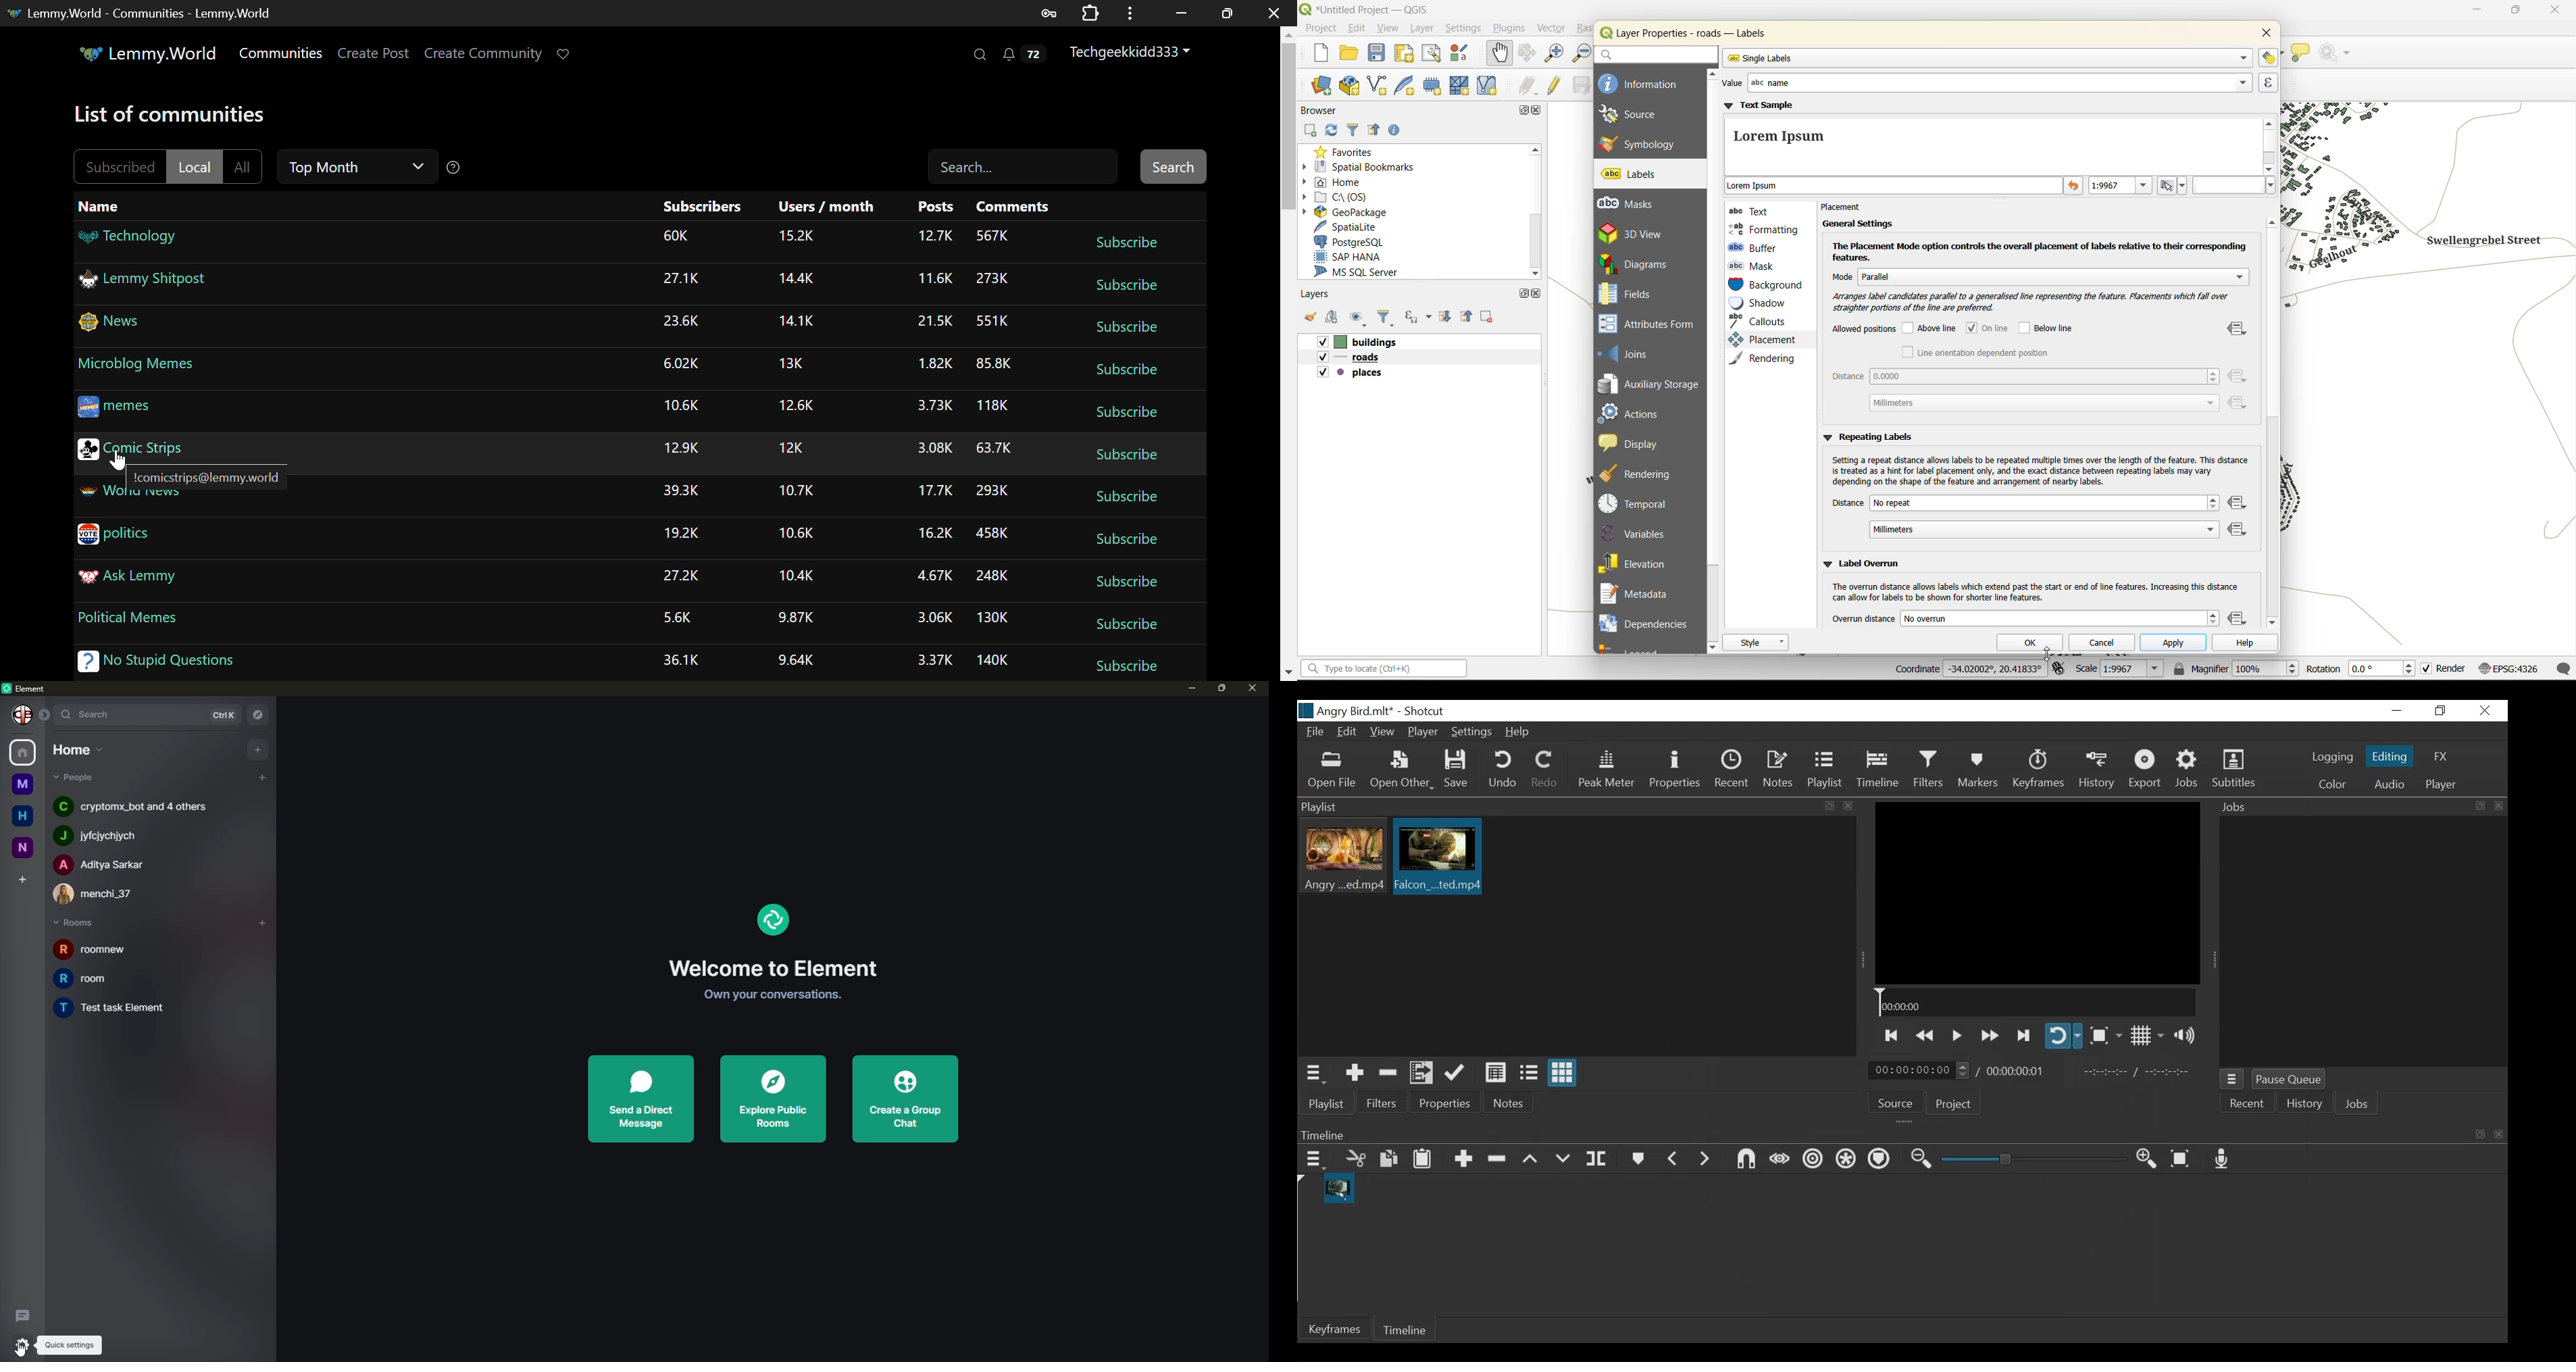 This screenshot has height=1372, width=2576. Describe the element at coordinates (1353, 89) in the screenshot. I see `new geopackage layer` at that location.